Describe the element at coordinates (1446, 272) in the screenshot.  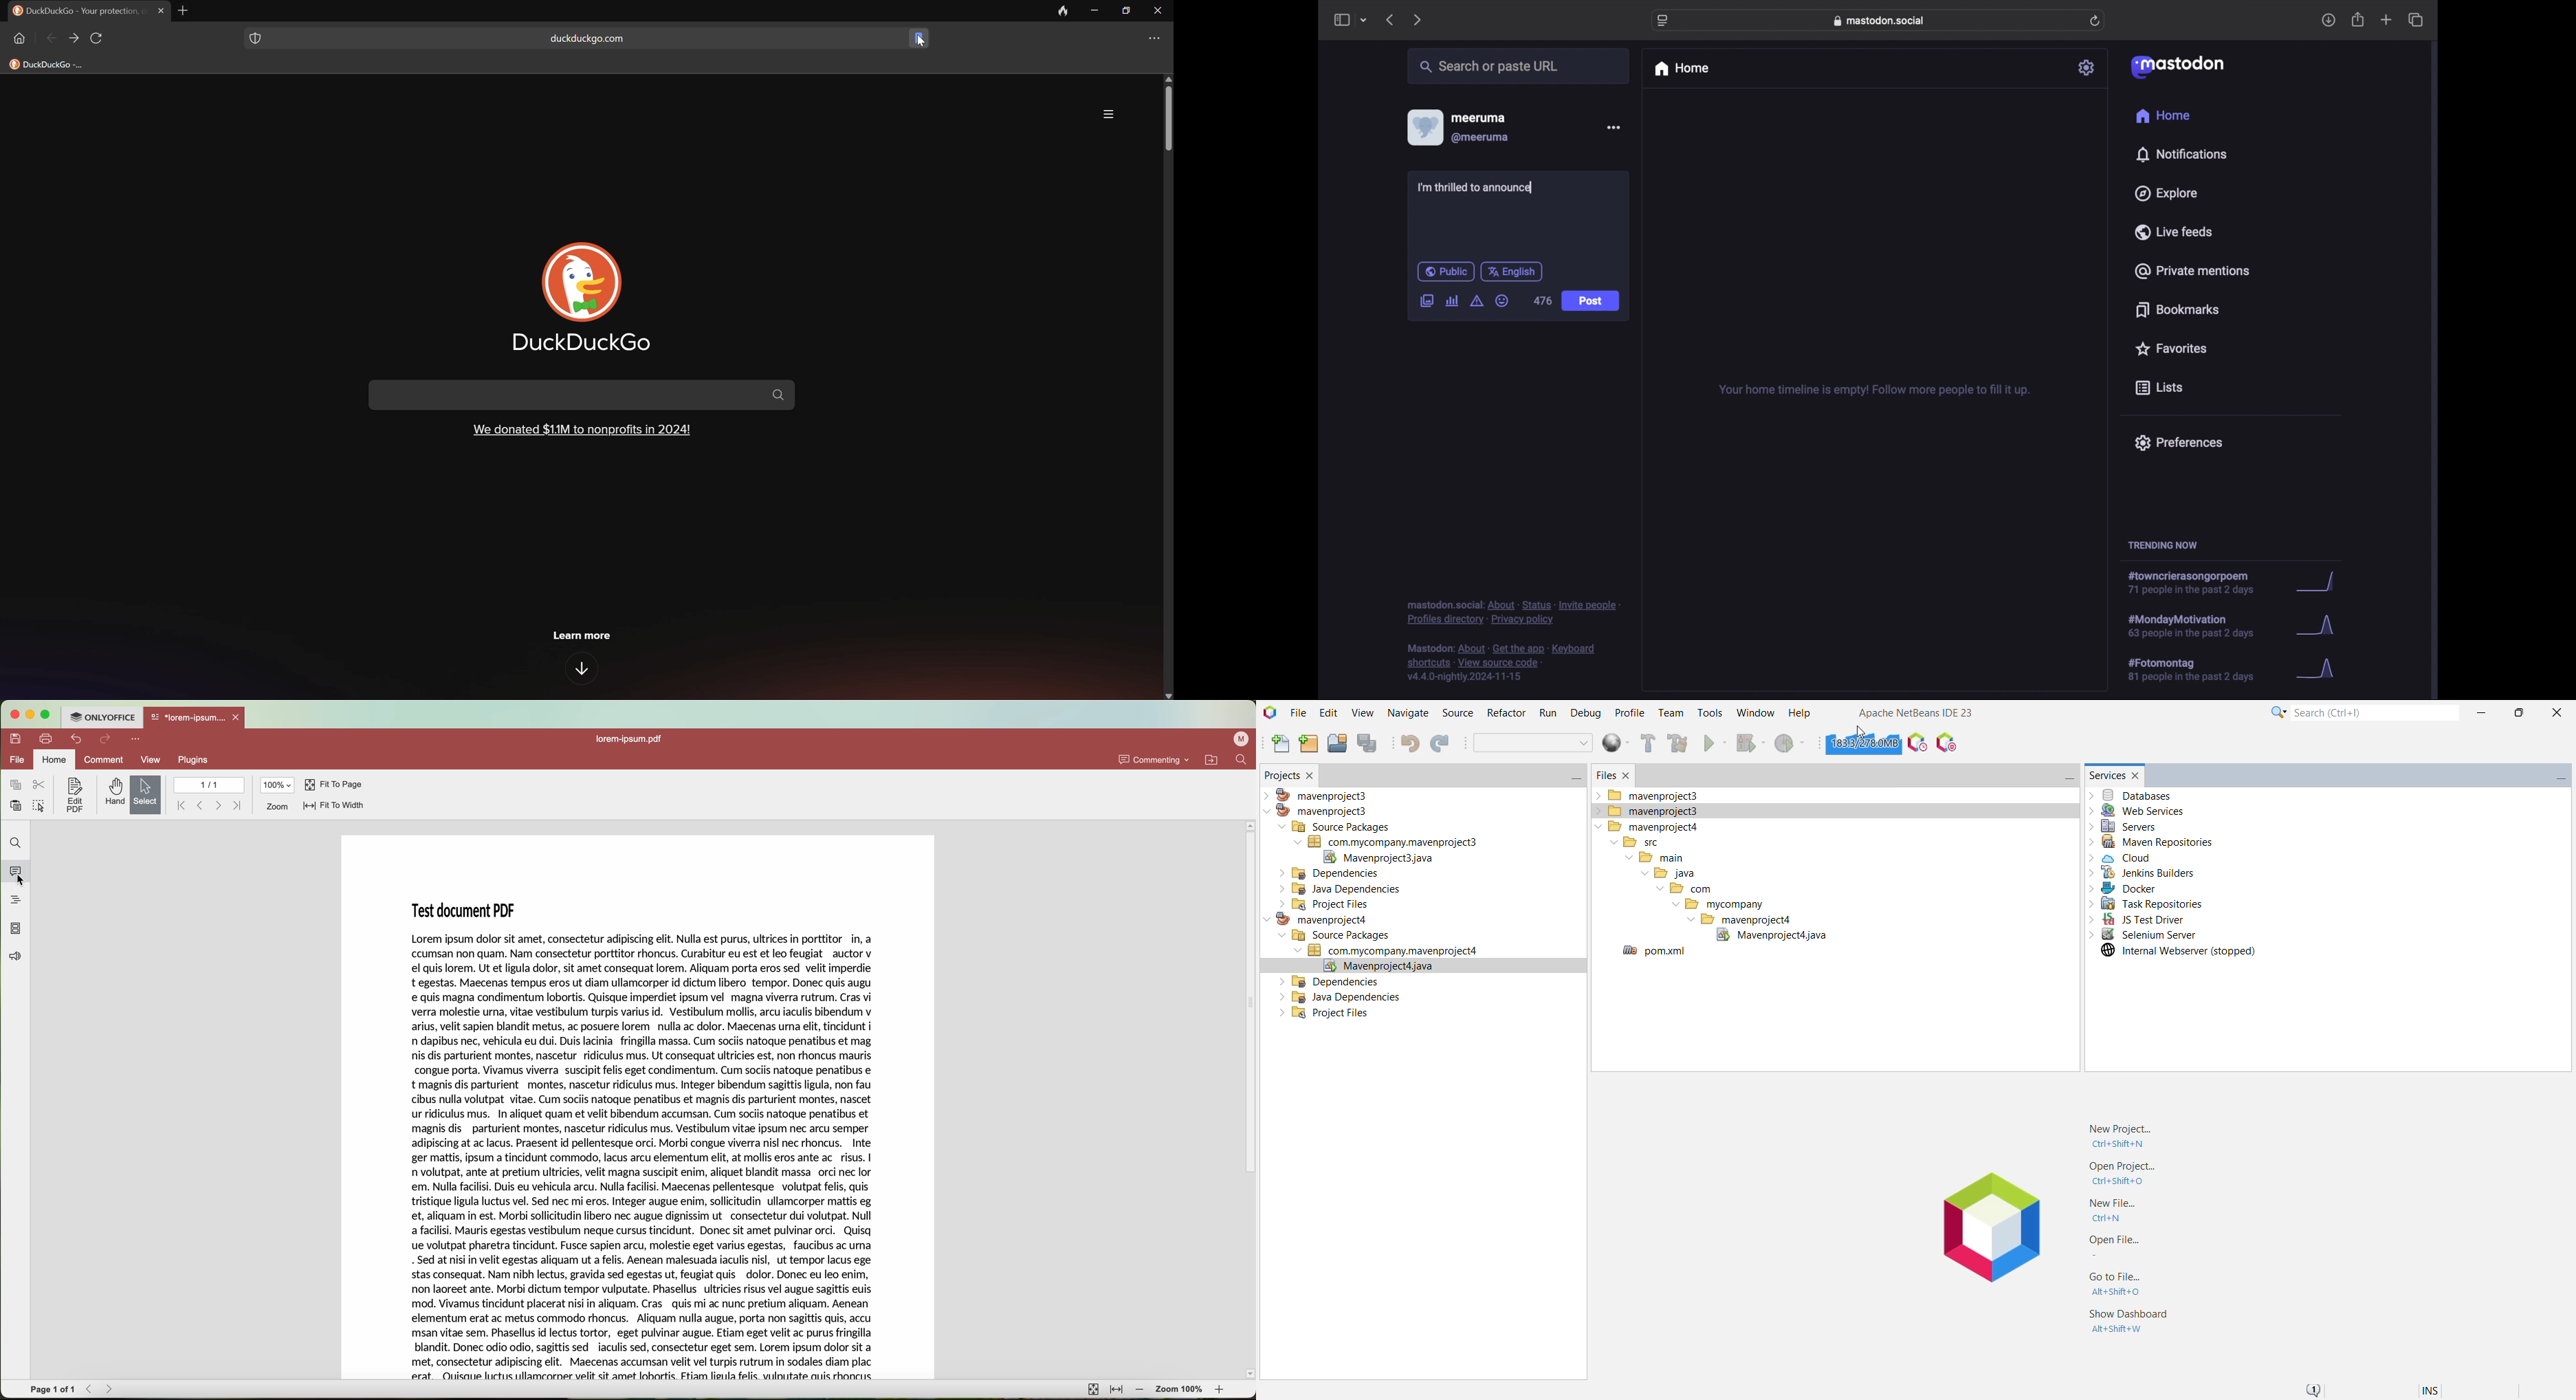
I see `public` at that location.